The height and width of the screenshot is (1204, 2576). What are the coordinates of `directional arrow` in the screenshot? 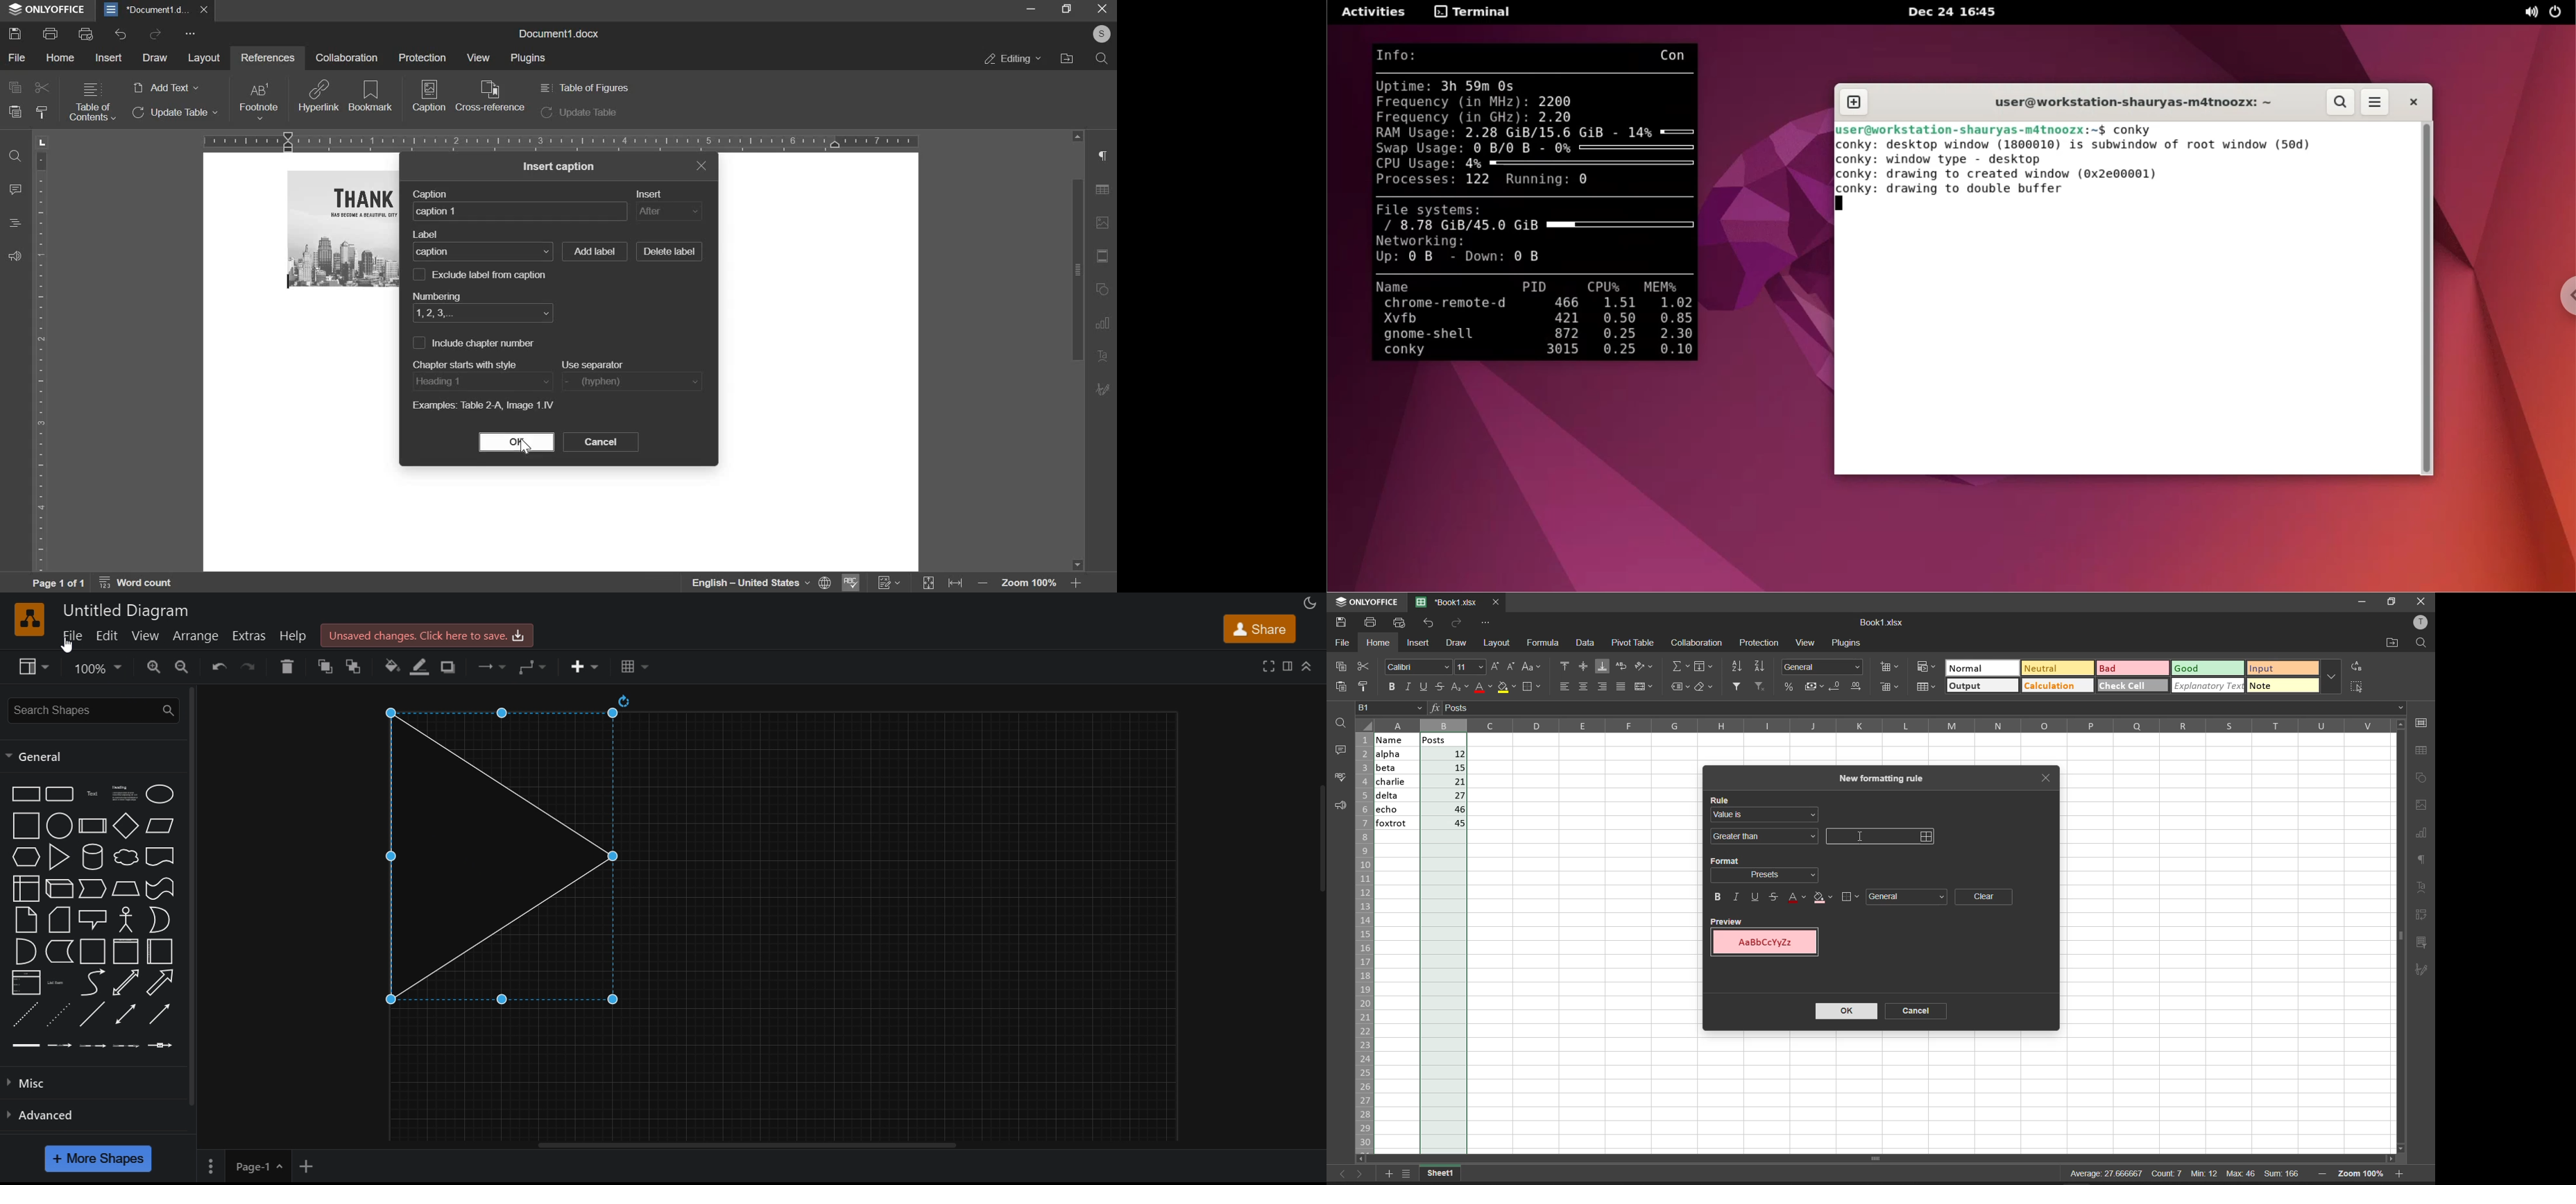 It's located at (160, 983).